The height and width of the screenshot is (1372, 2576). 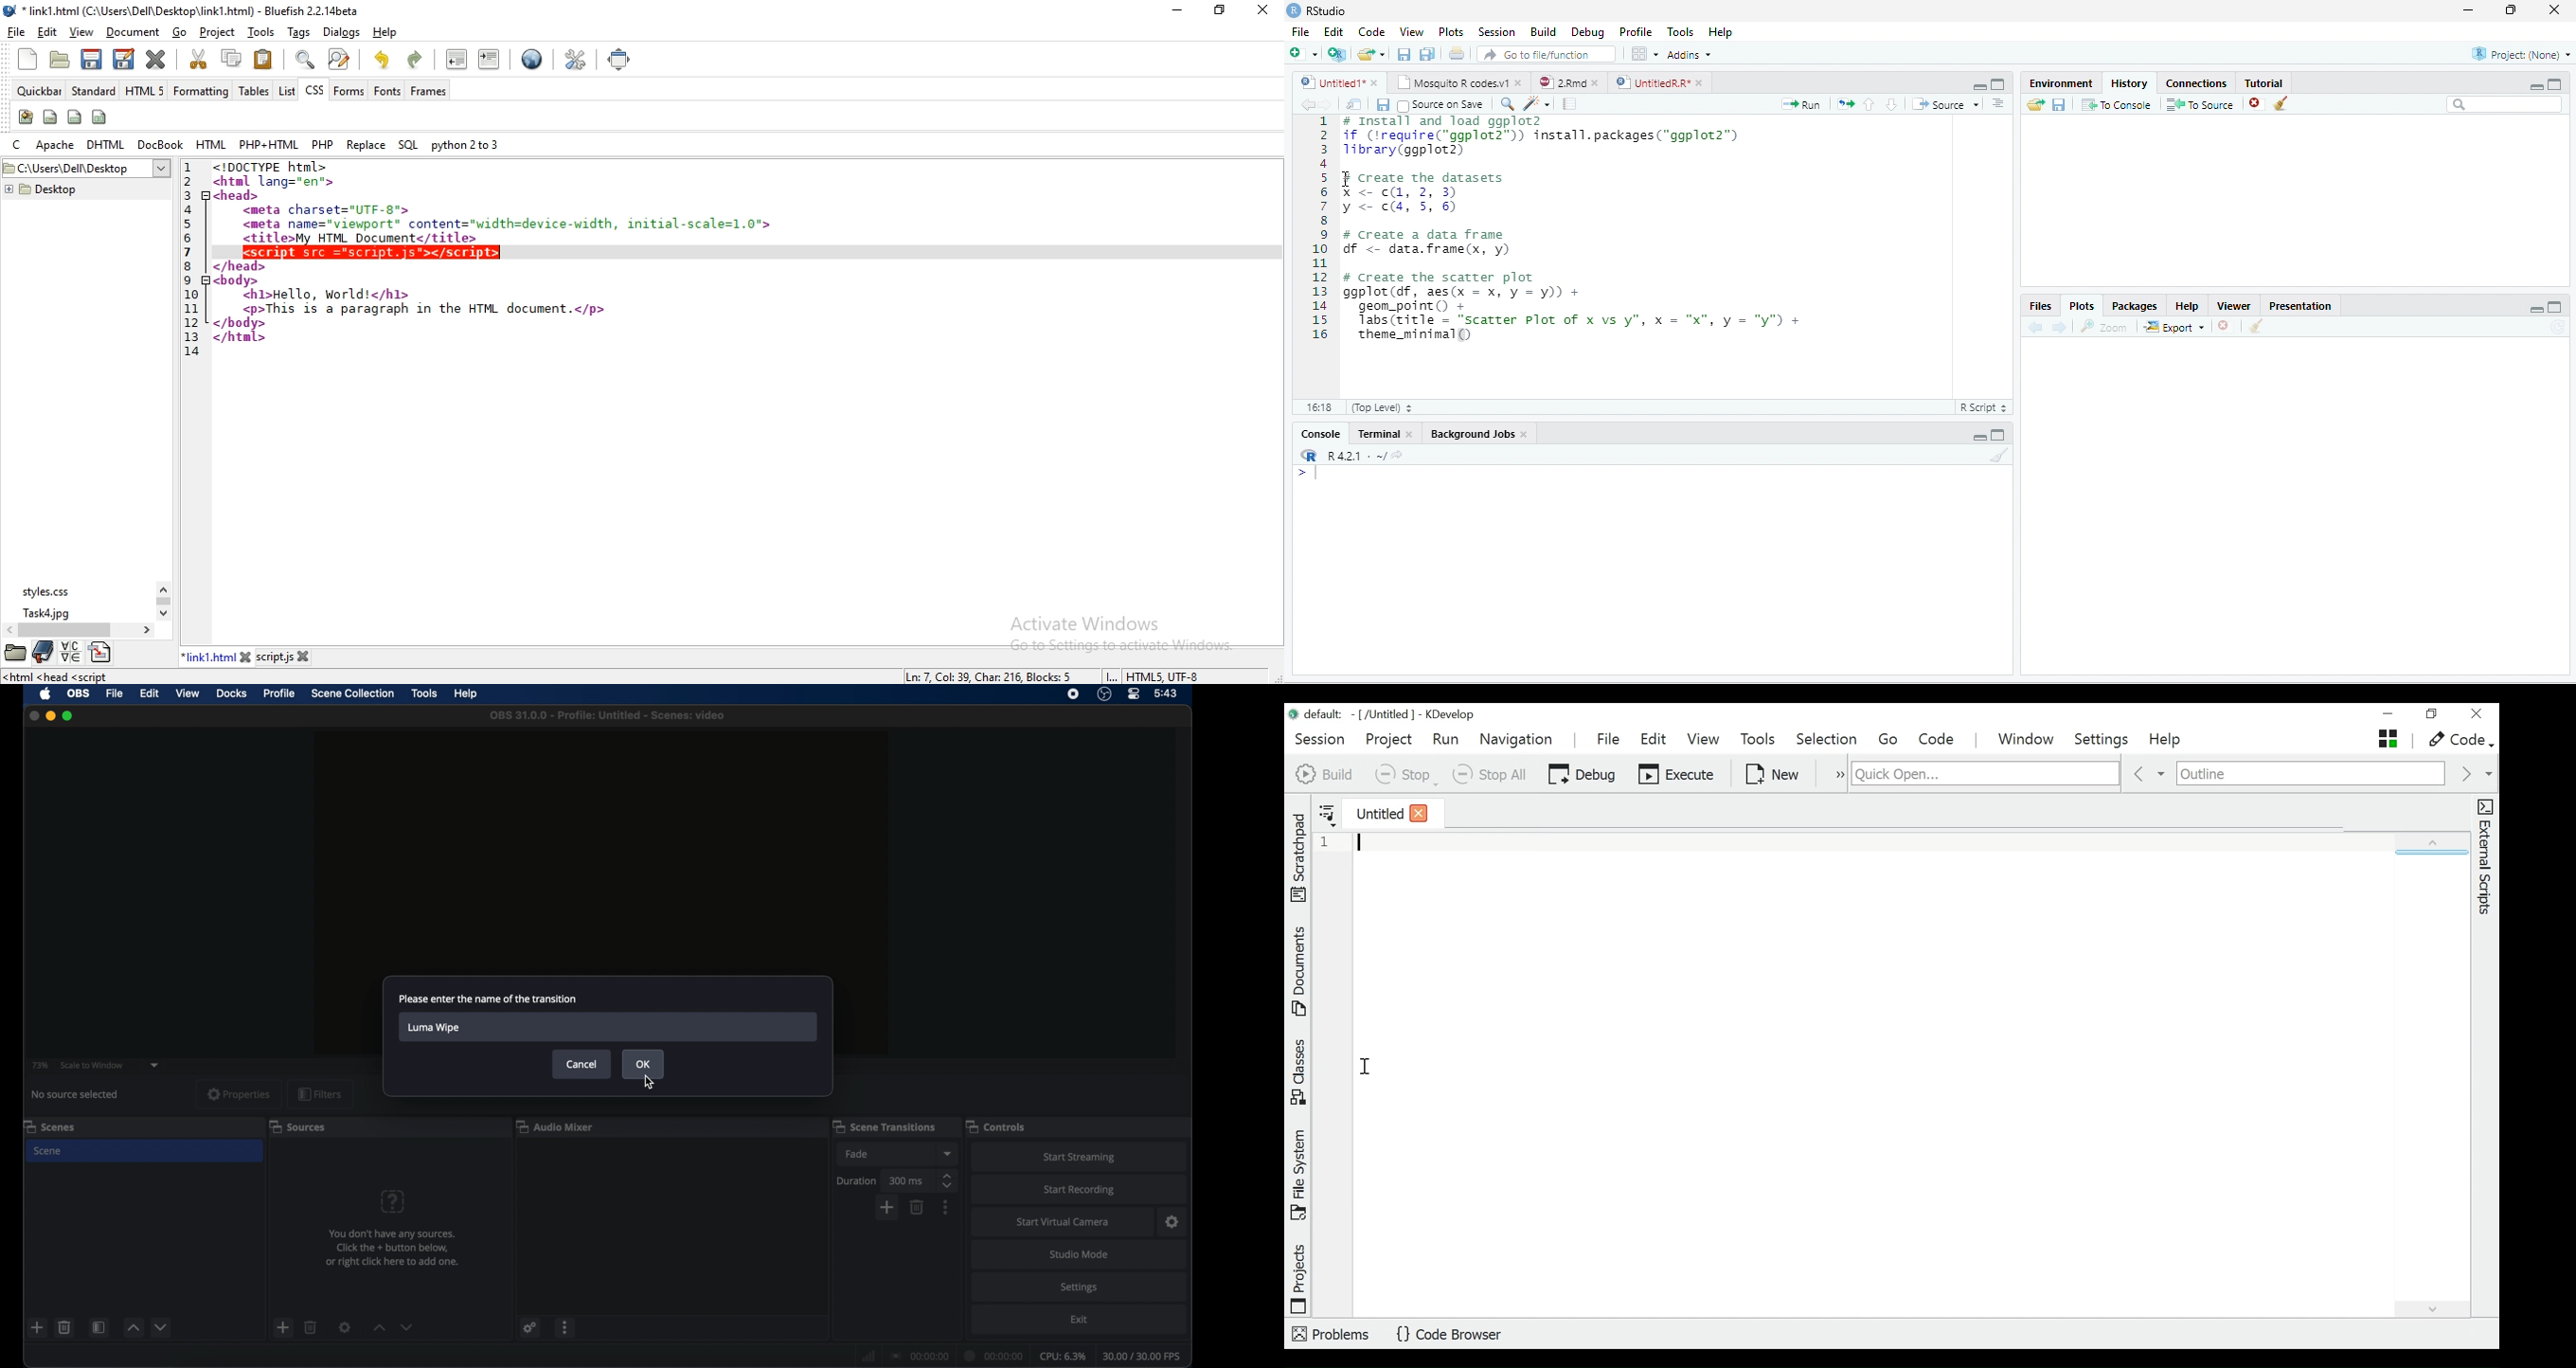 I want to click on close, so click(x=1262, y=10).